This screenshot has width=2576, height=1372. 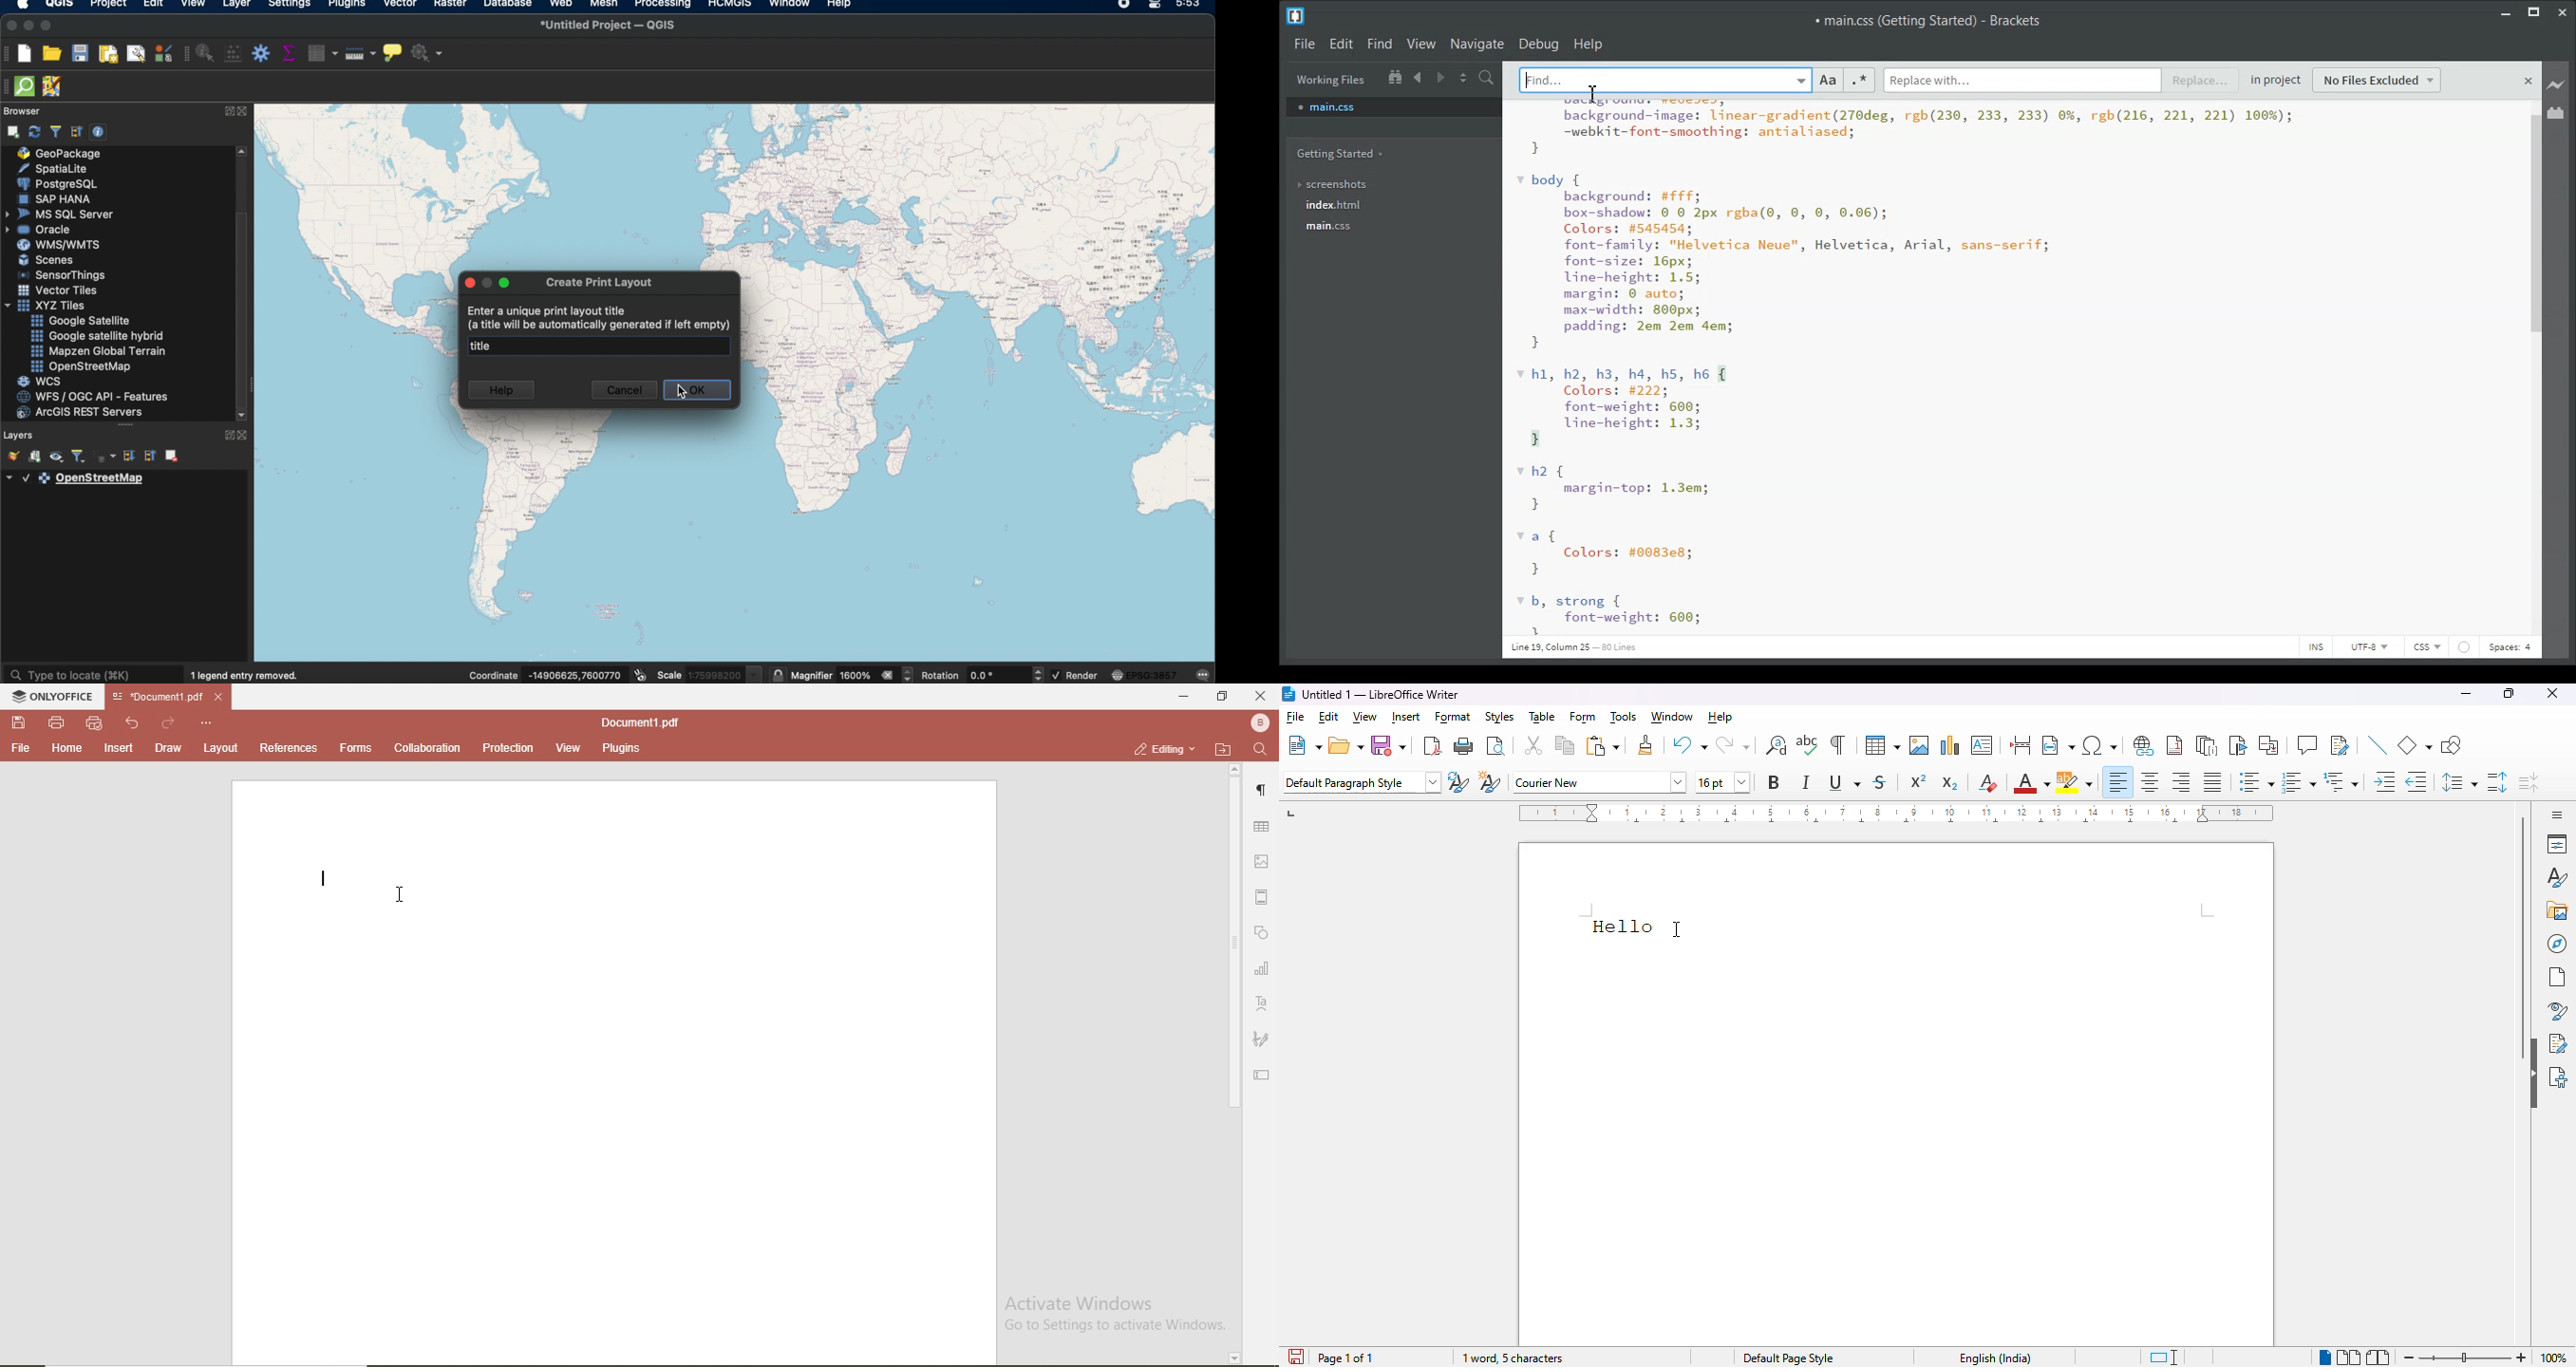 What do you see at coordinates (1464, 746) in the screenshot?
I see `print` at bounding box center [1464, 746].